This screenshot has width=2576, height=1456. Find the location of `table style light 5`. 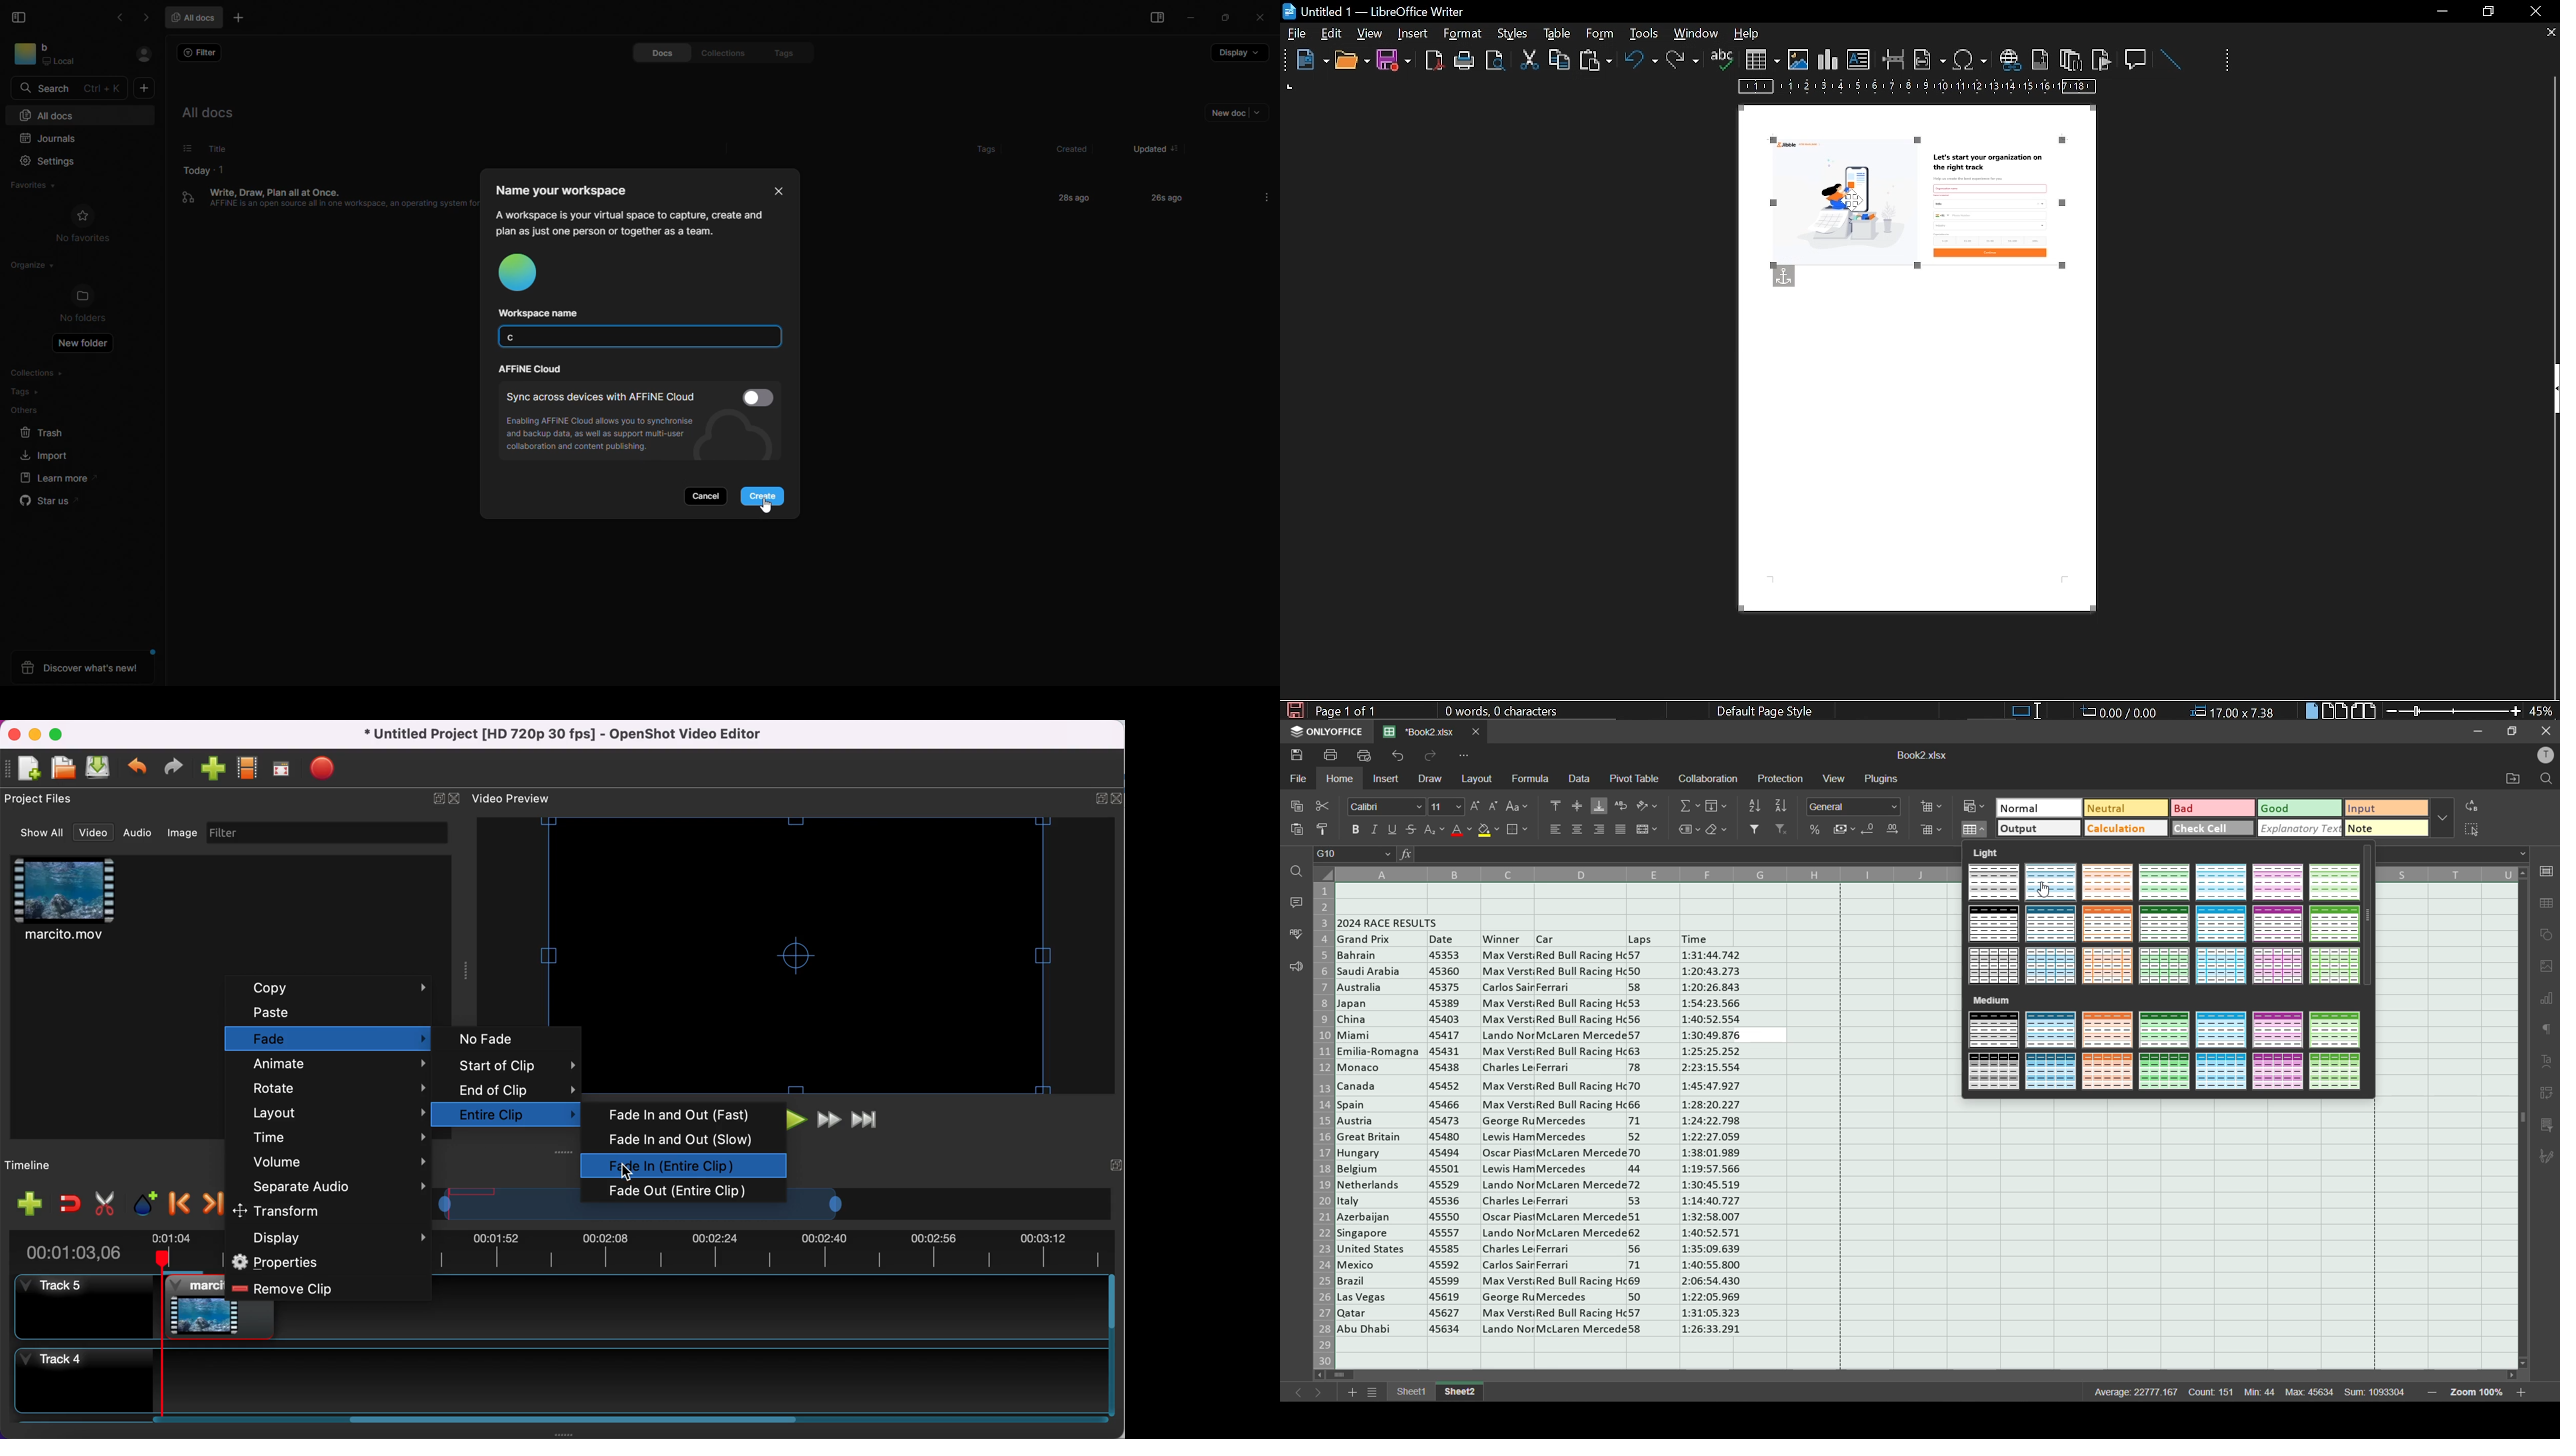

table style light 5 is located at coordinates (2223, 886).